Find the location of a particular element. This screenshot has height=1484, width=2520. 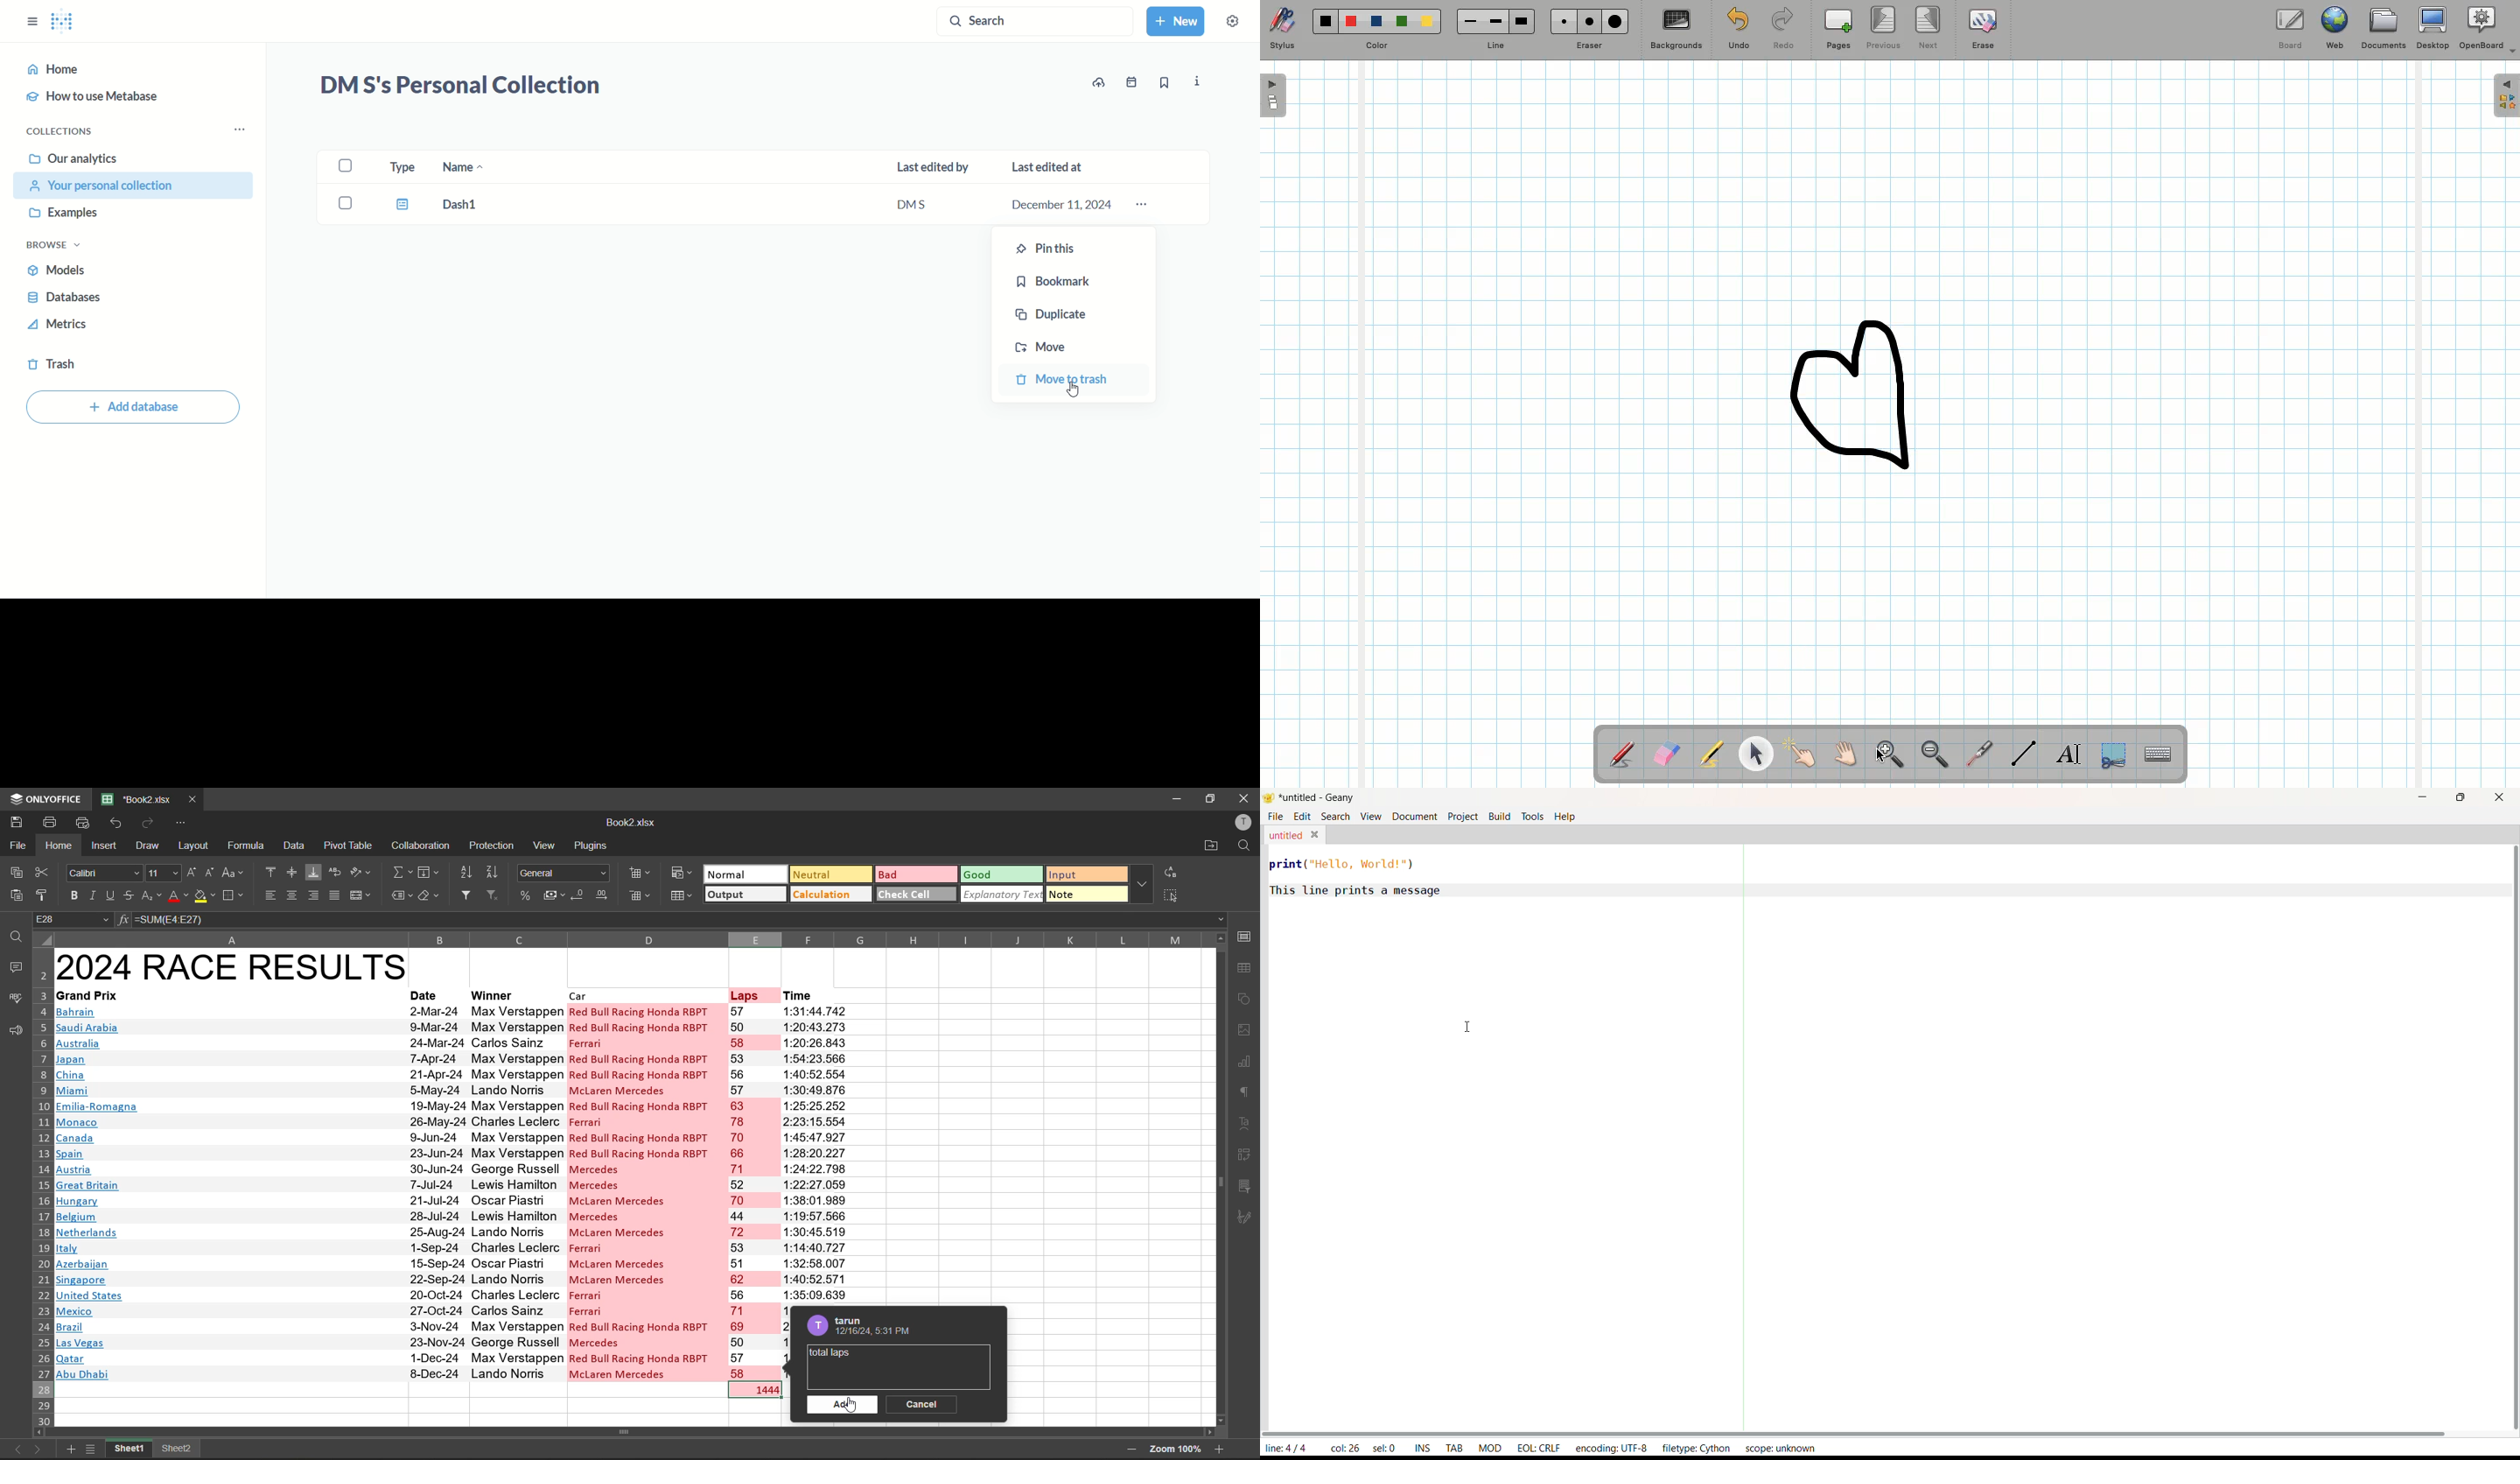

last edited at is located at coordinates (1055, 163).